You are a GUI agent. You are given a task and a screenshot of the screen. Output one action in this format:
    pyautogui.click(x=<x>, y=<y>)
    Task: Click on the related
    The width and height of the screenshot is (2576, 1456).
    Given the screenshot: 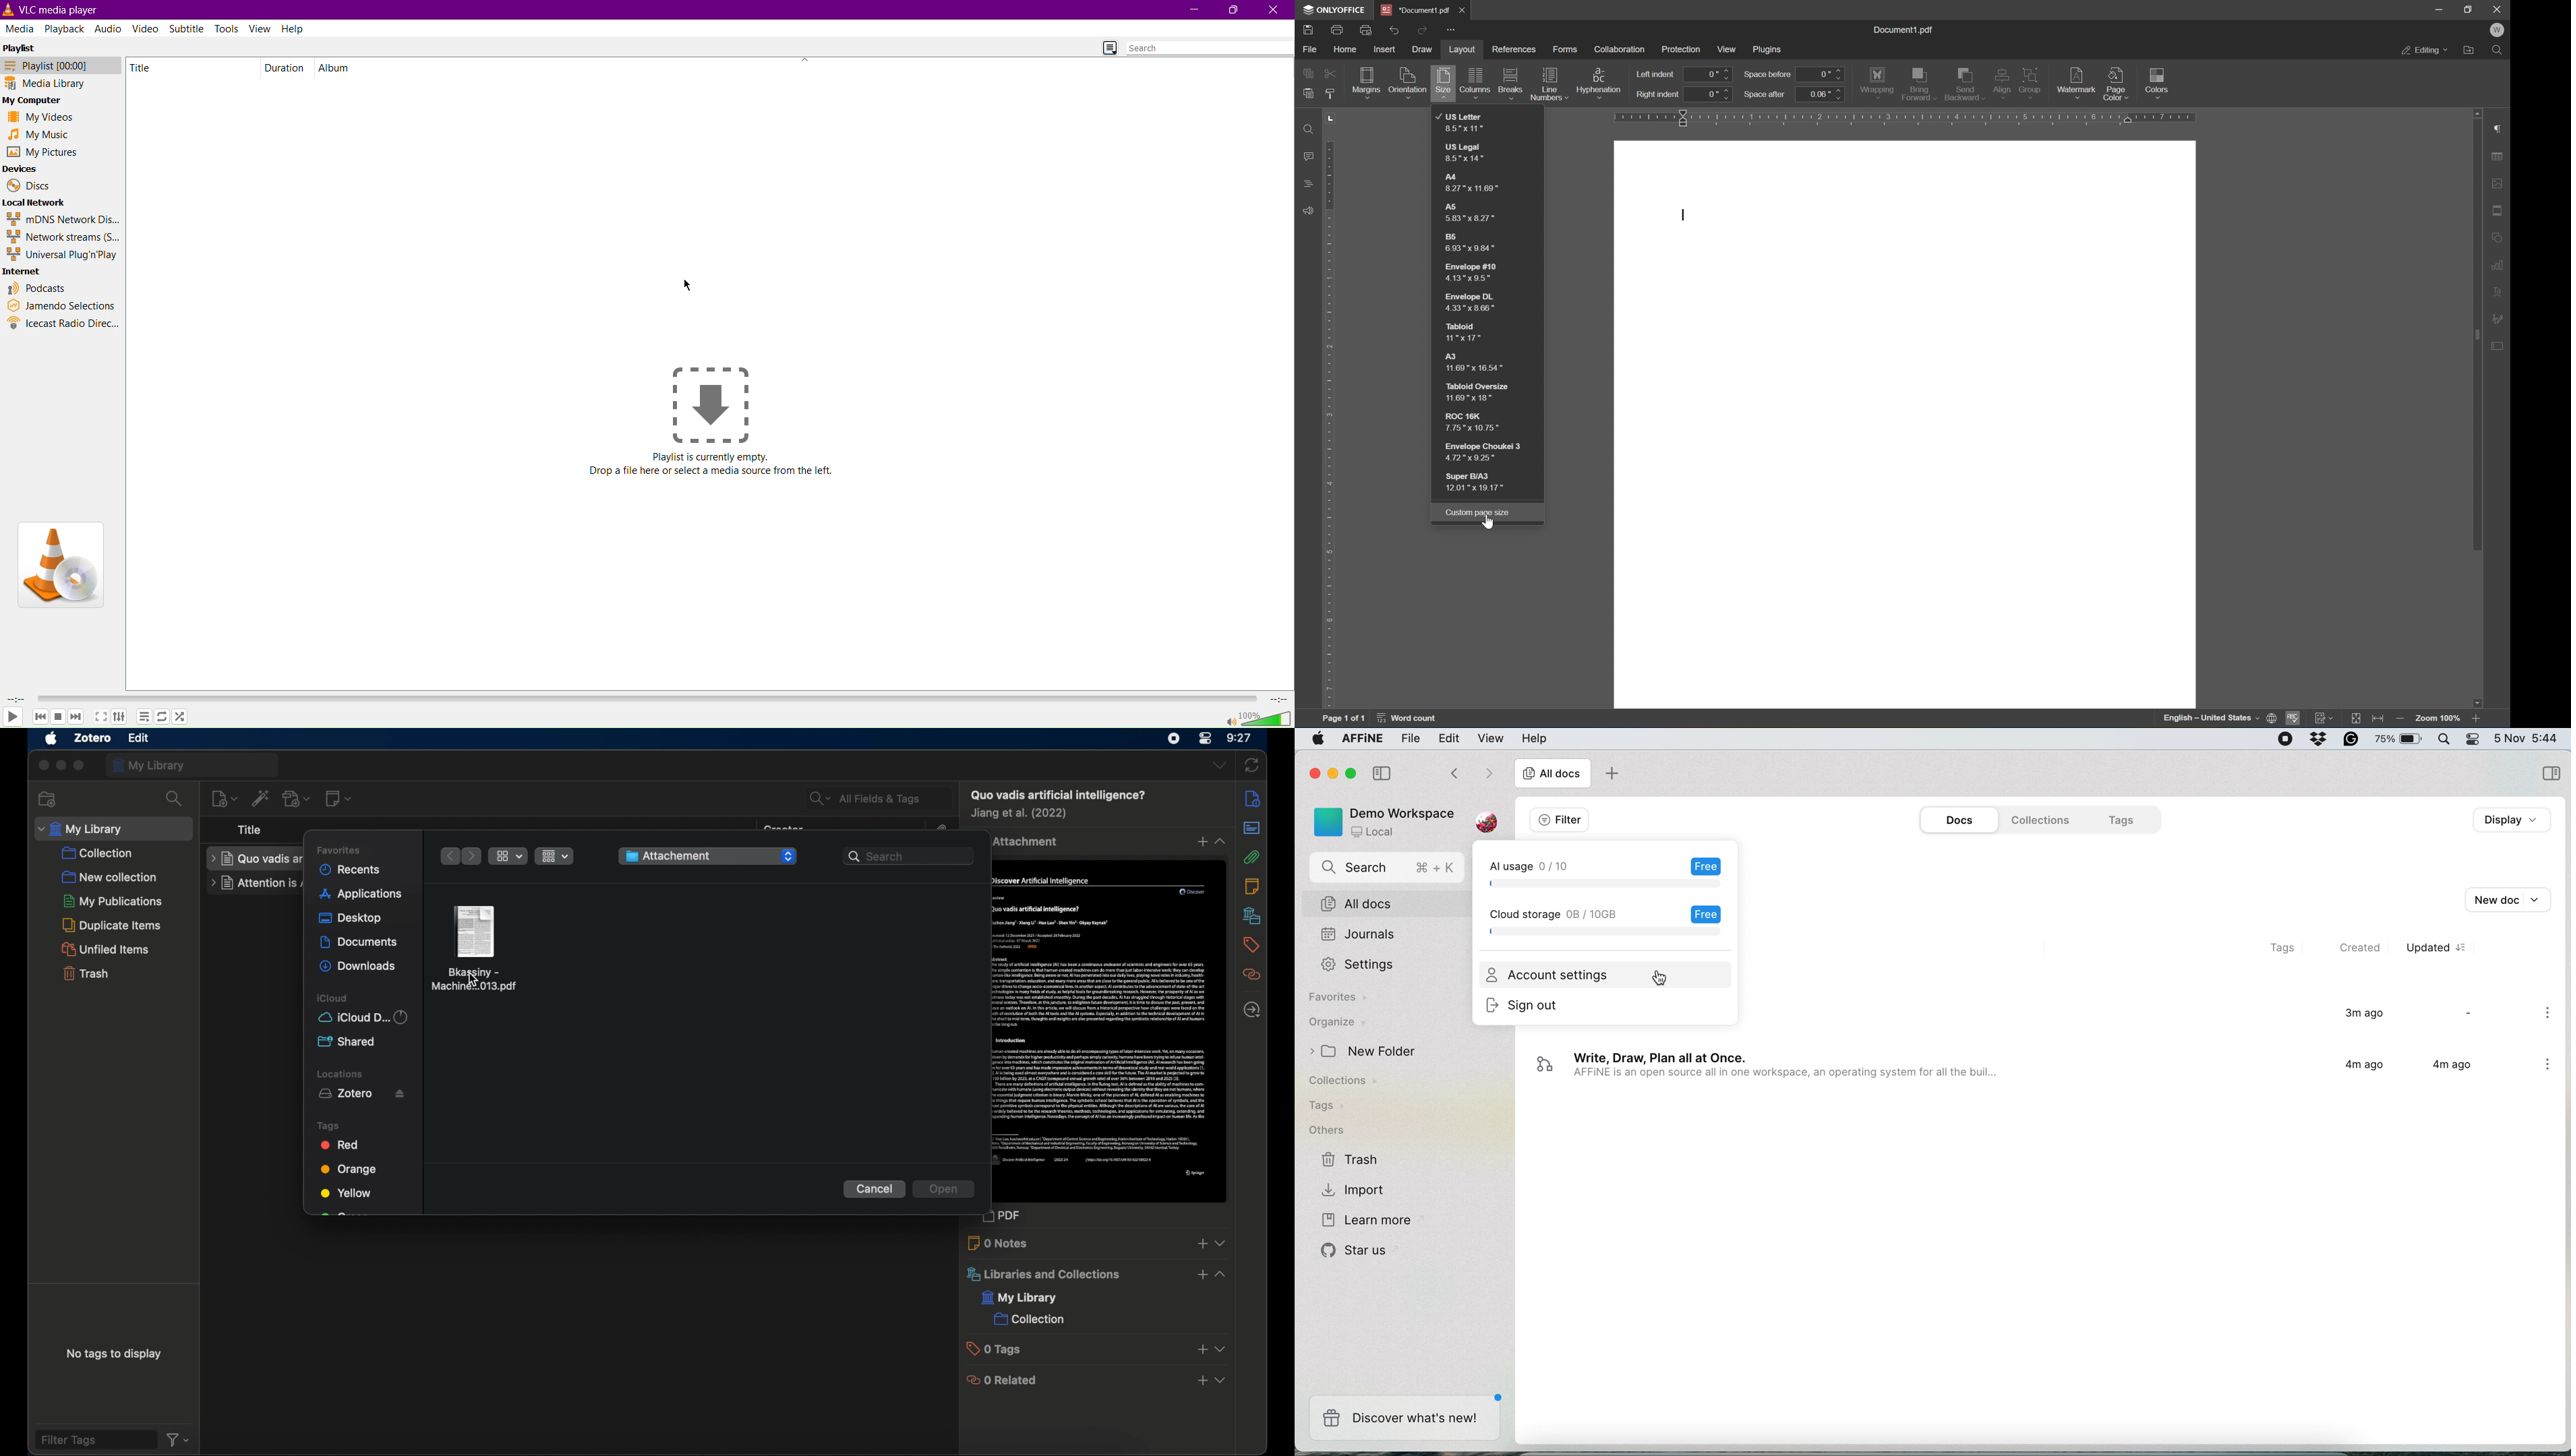 What is the action you would take?
    pyautogui.click(x=1251, y=975)
    